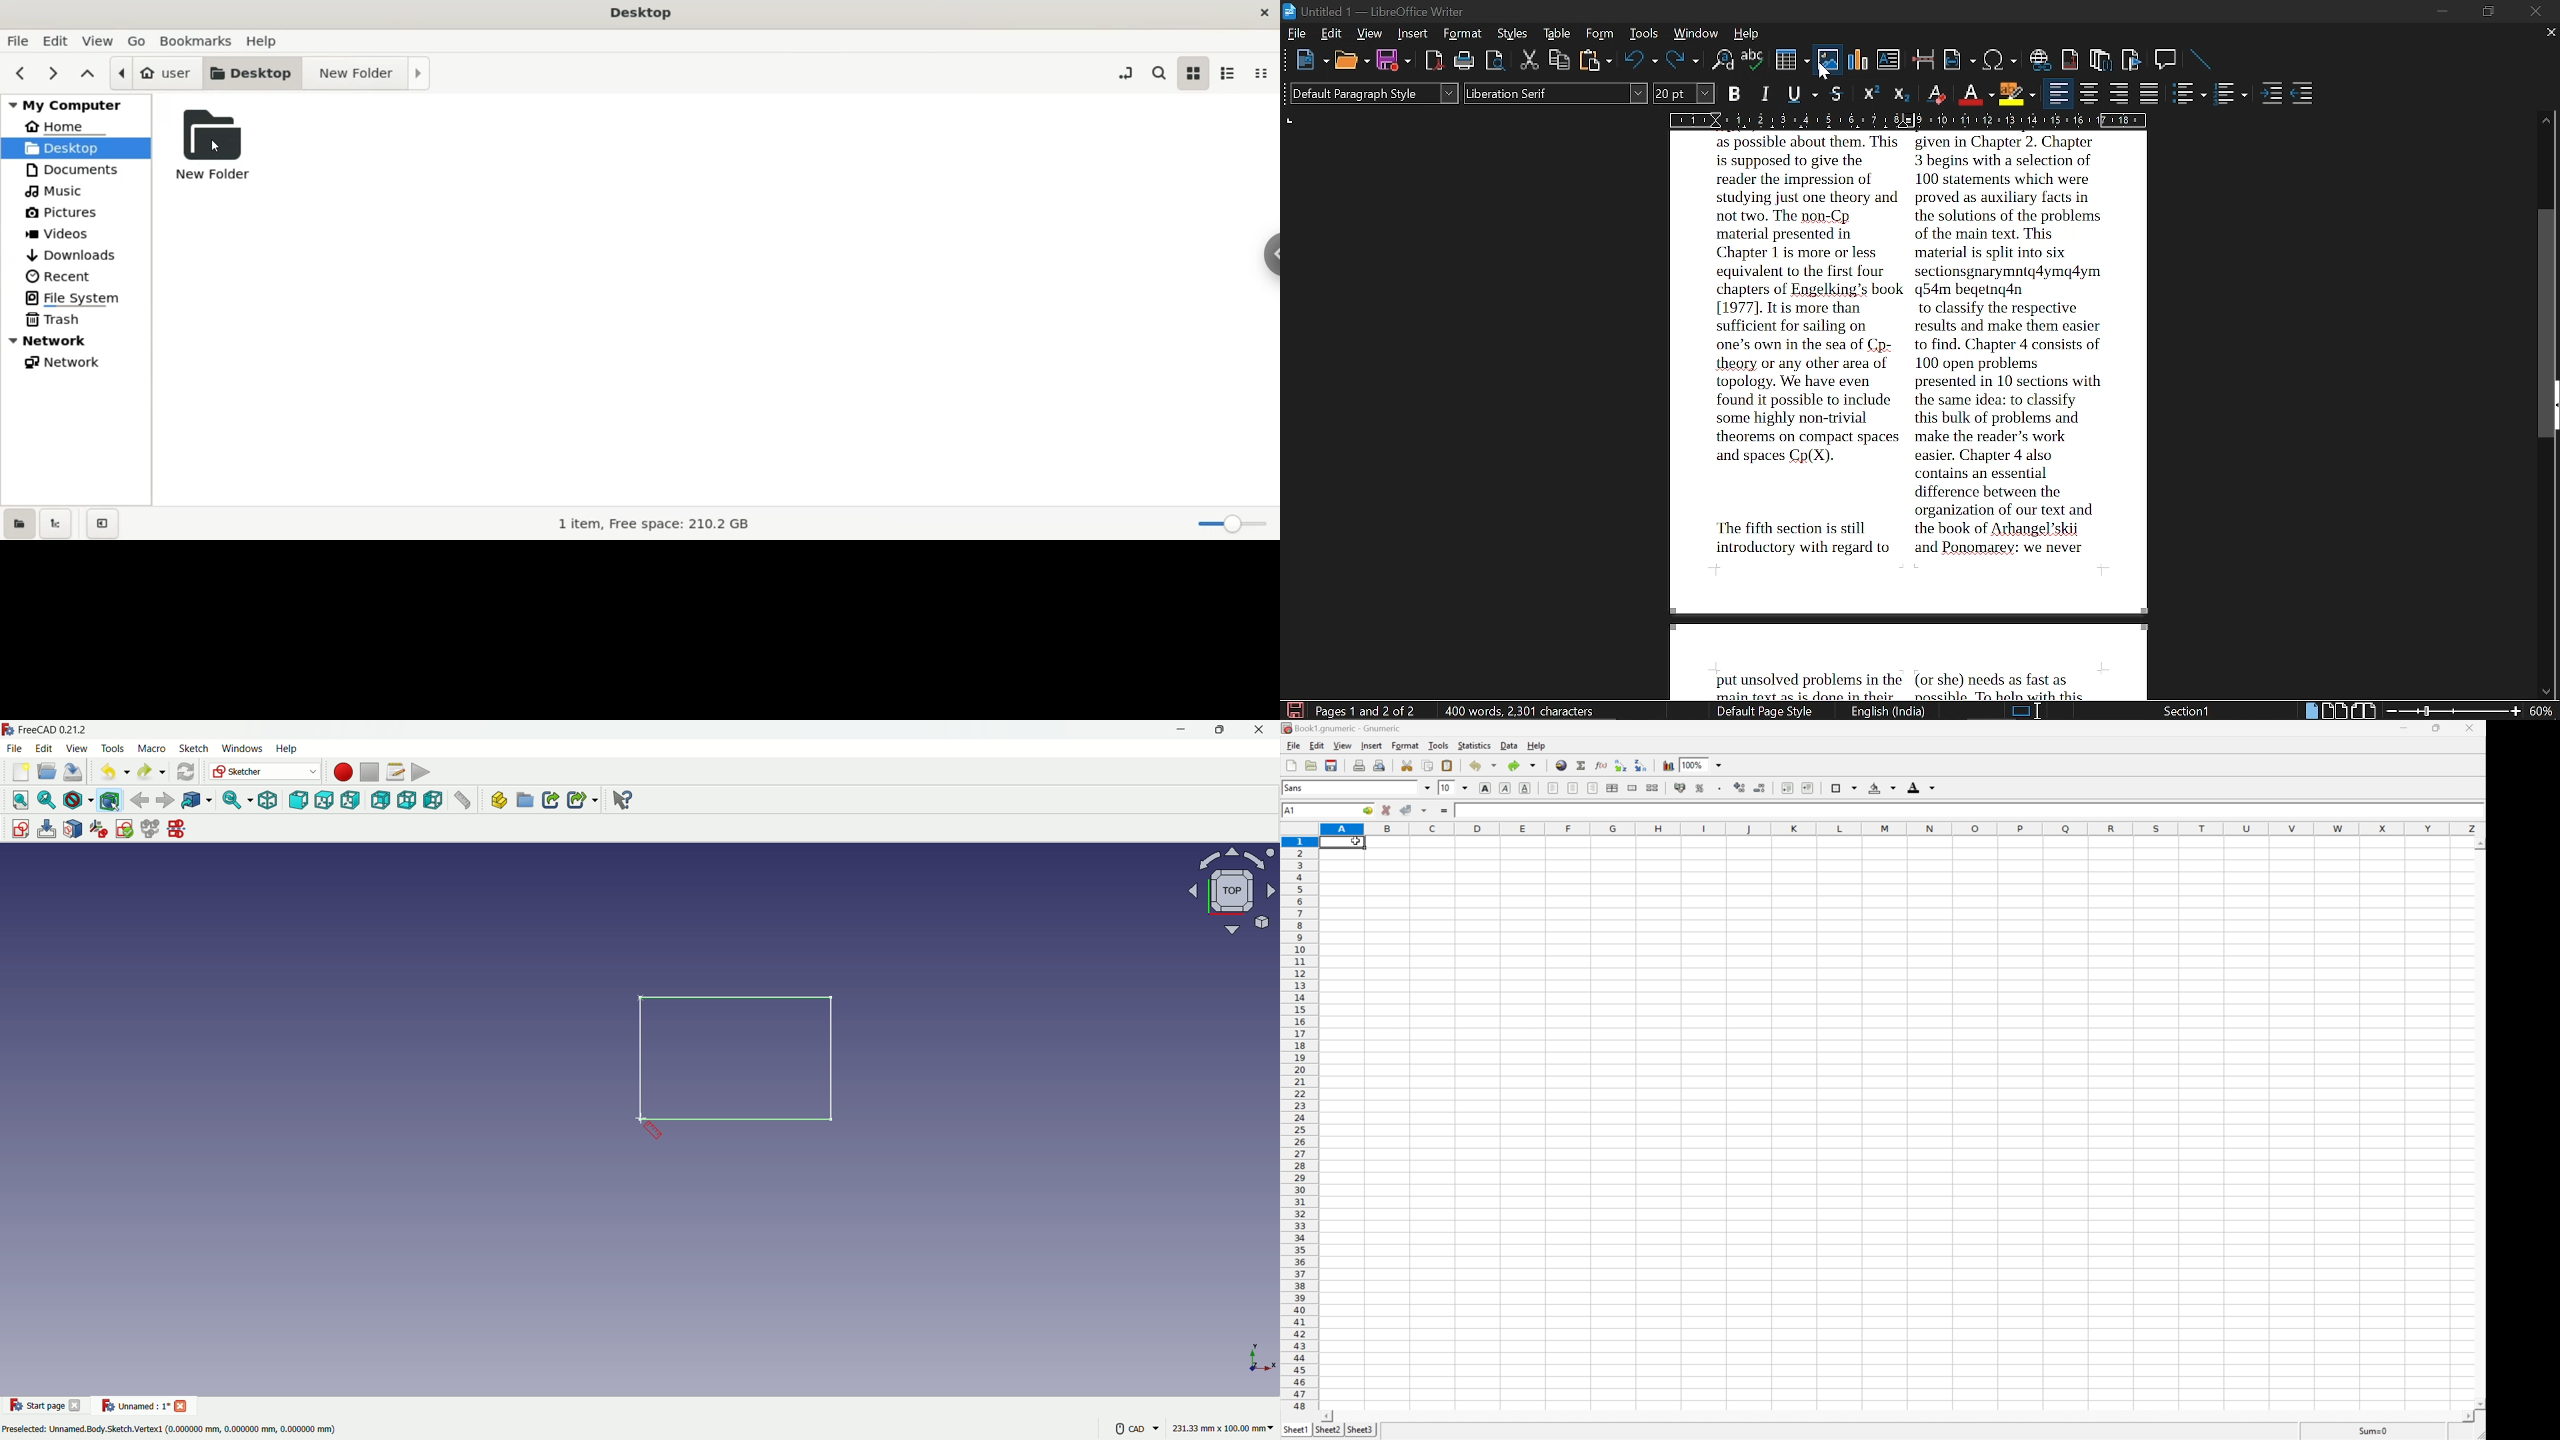 The image size is (2576, 1456). What do you see at coordinates (2546, 34) in the screenshot?
I see `close tab` at bounding box center [2546, 34].